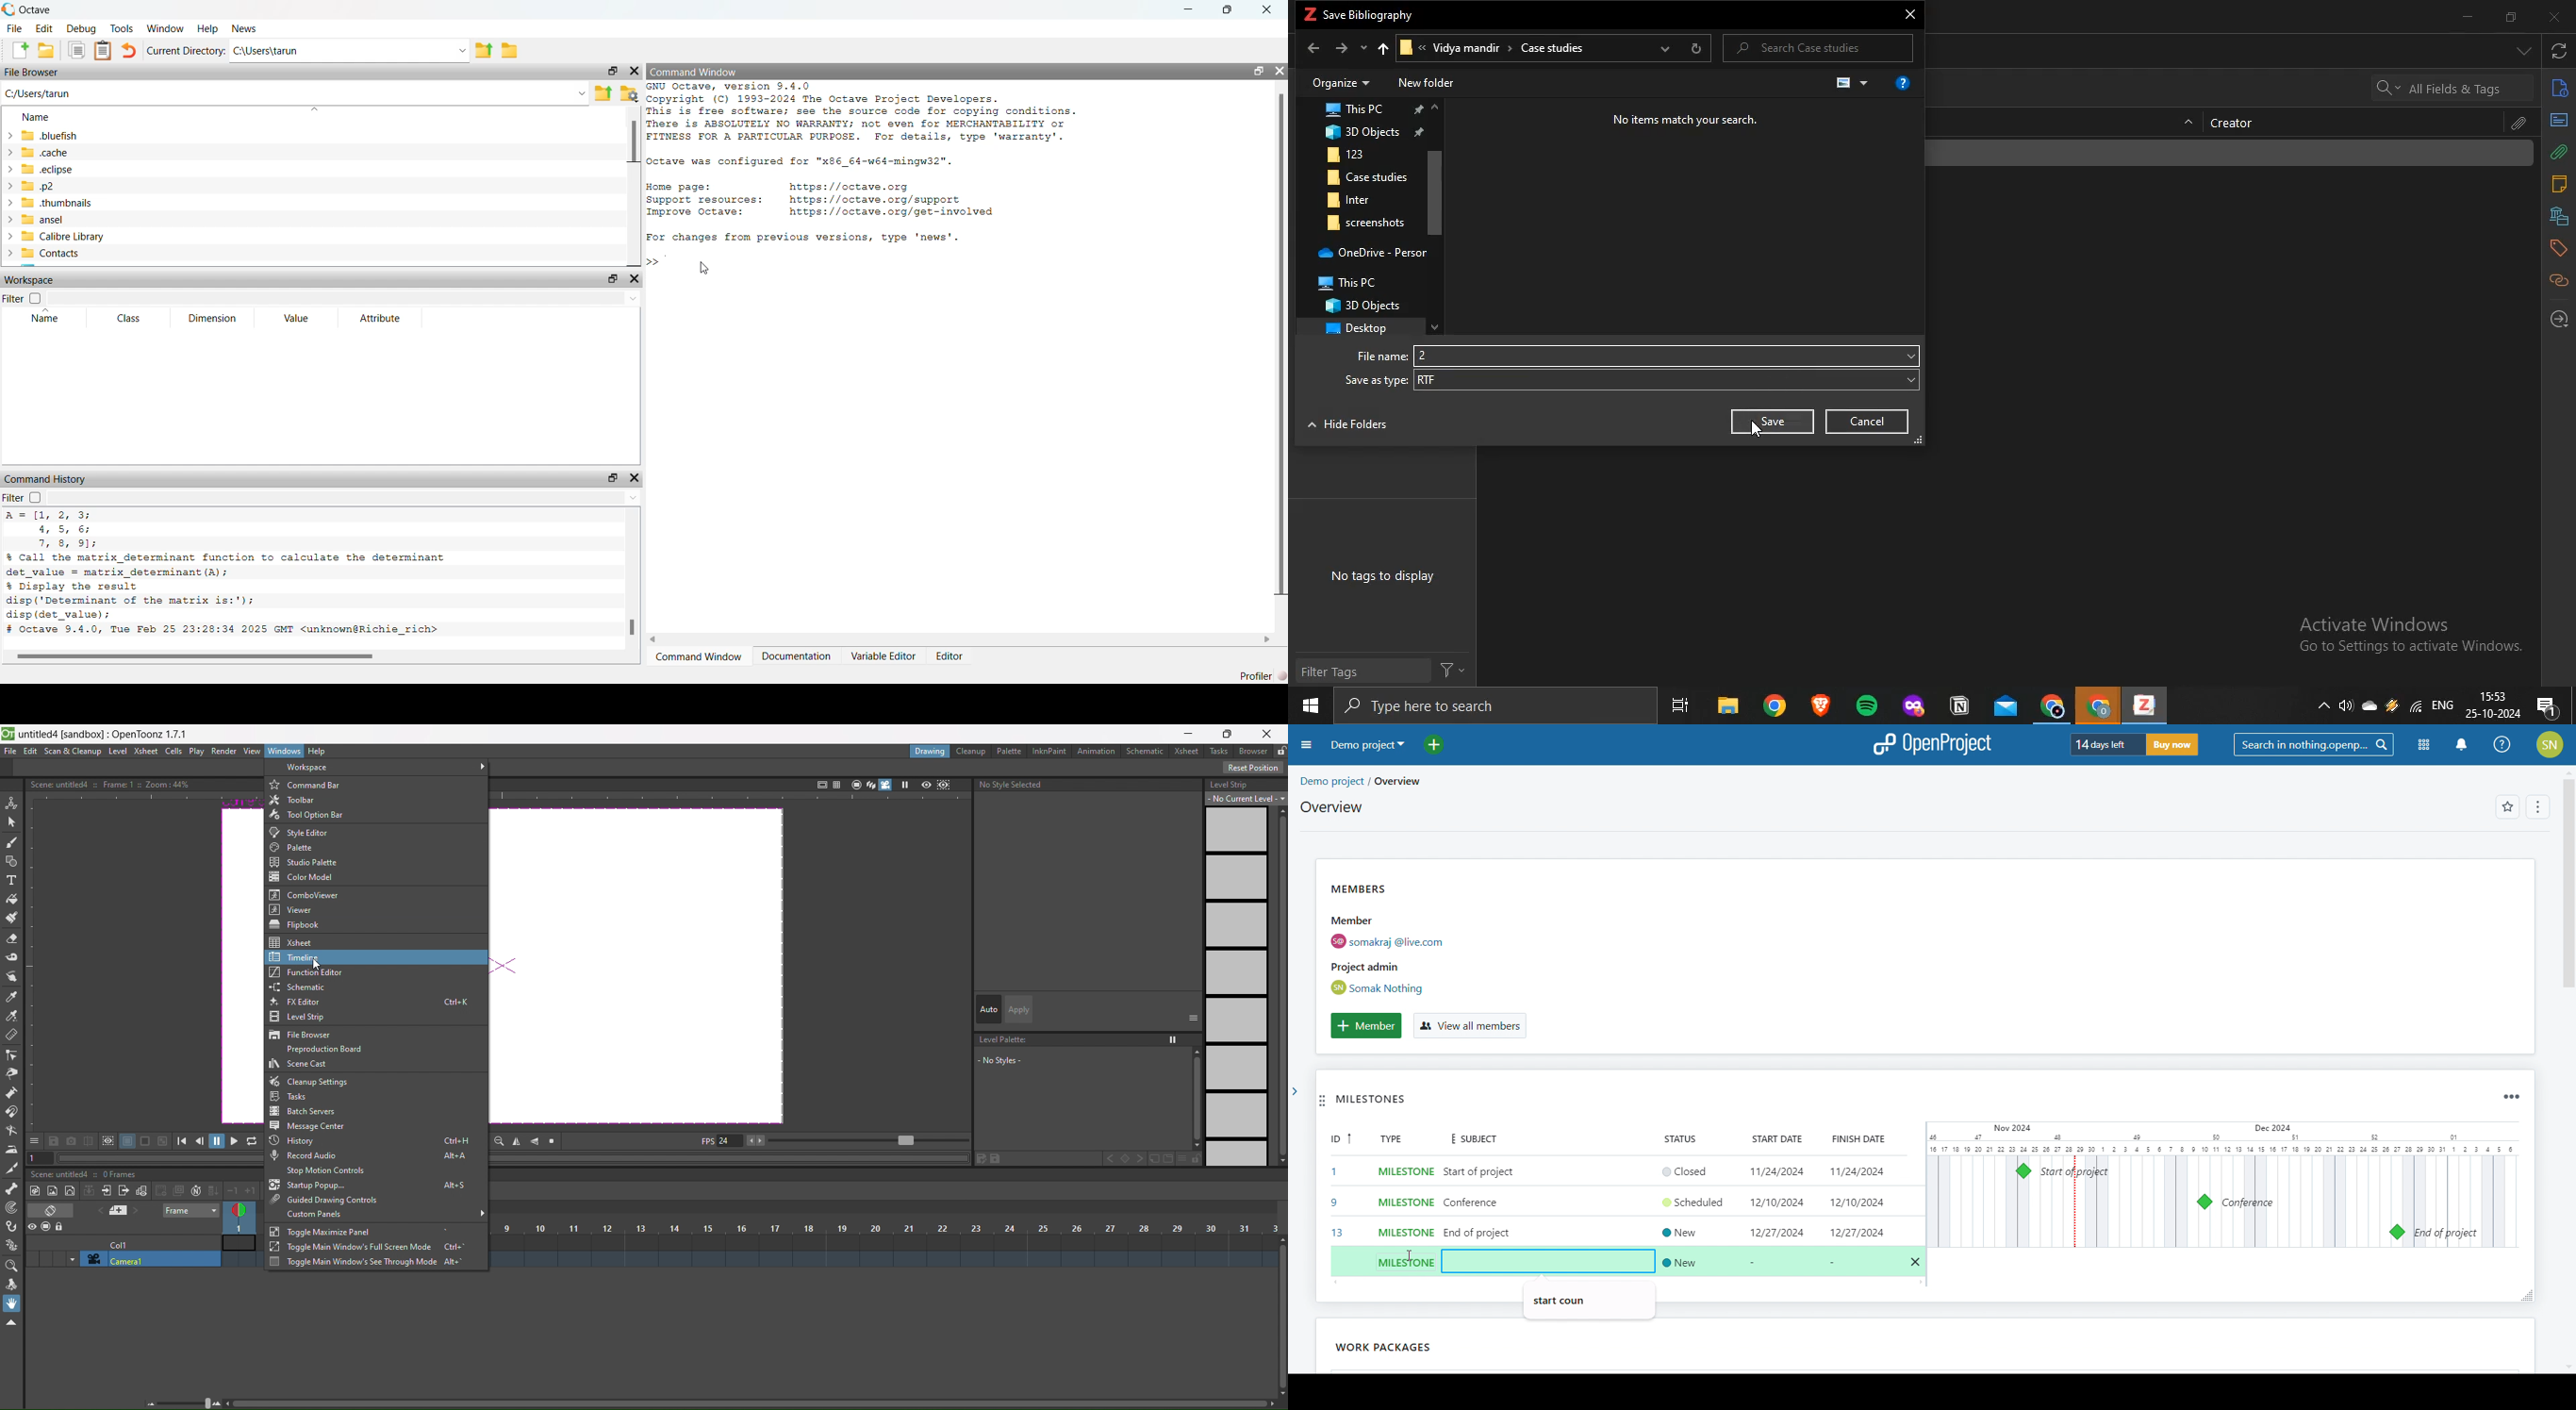 The height and width of the screenshot is (1428, 2576). Describe the element at coordinates (2239, 122) in the screenshot. I see `creator` at that location.